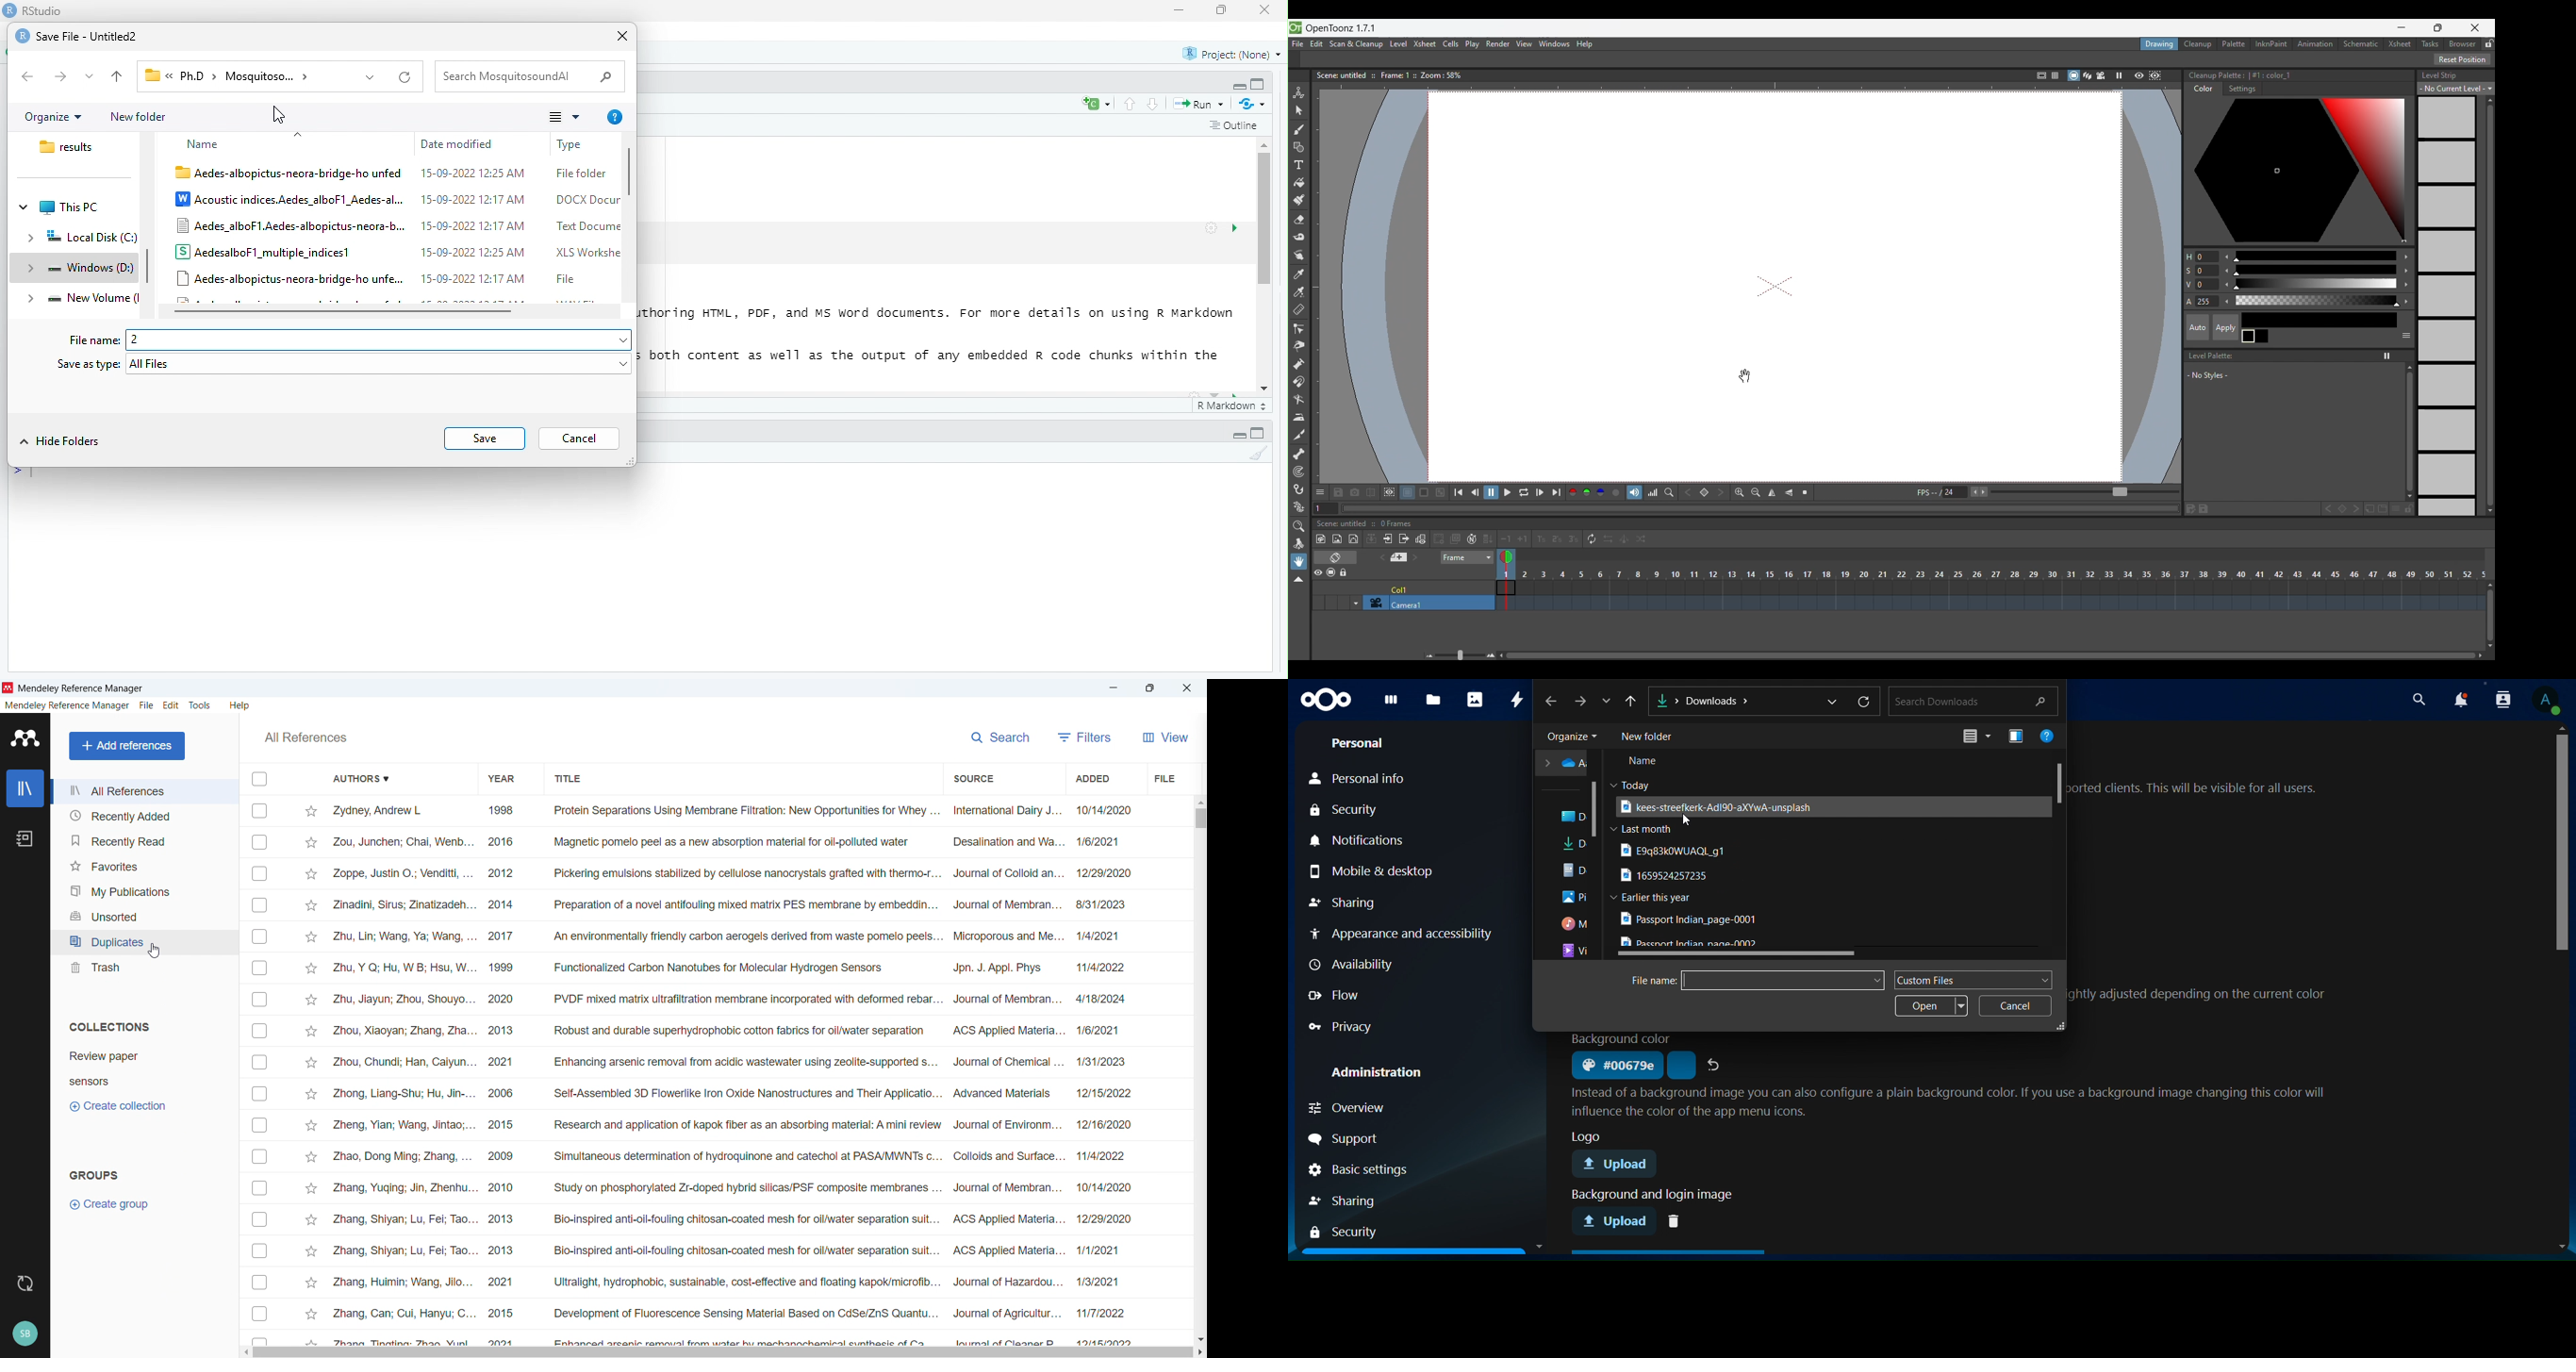  I want to click on groups, so click(94, 1174).